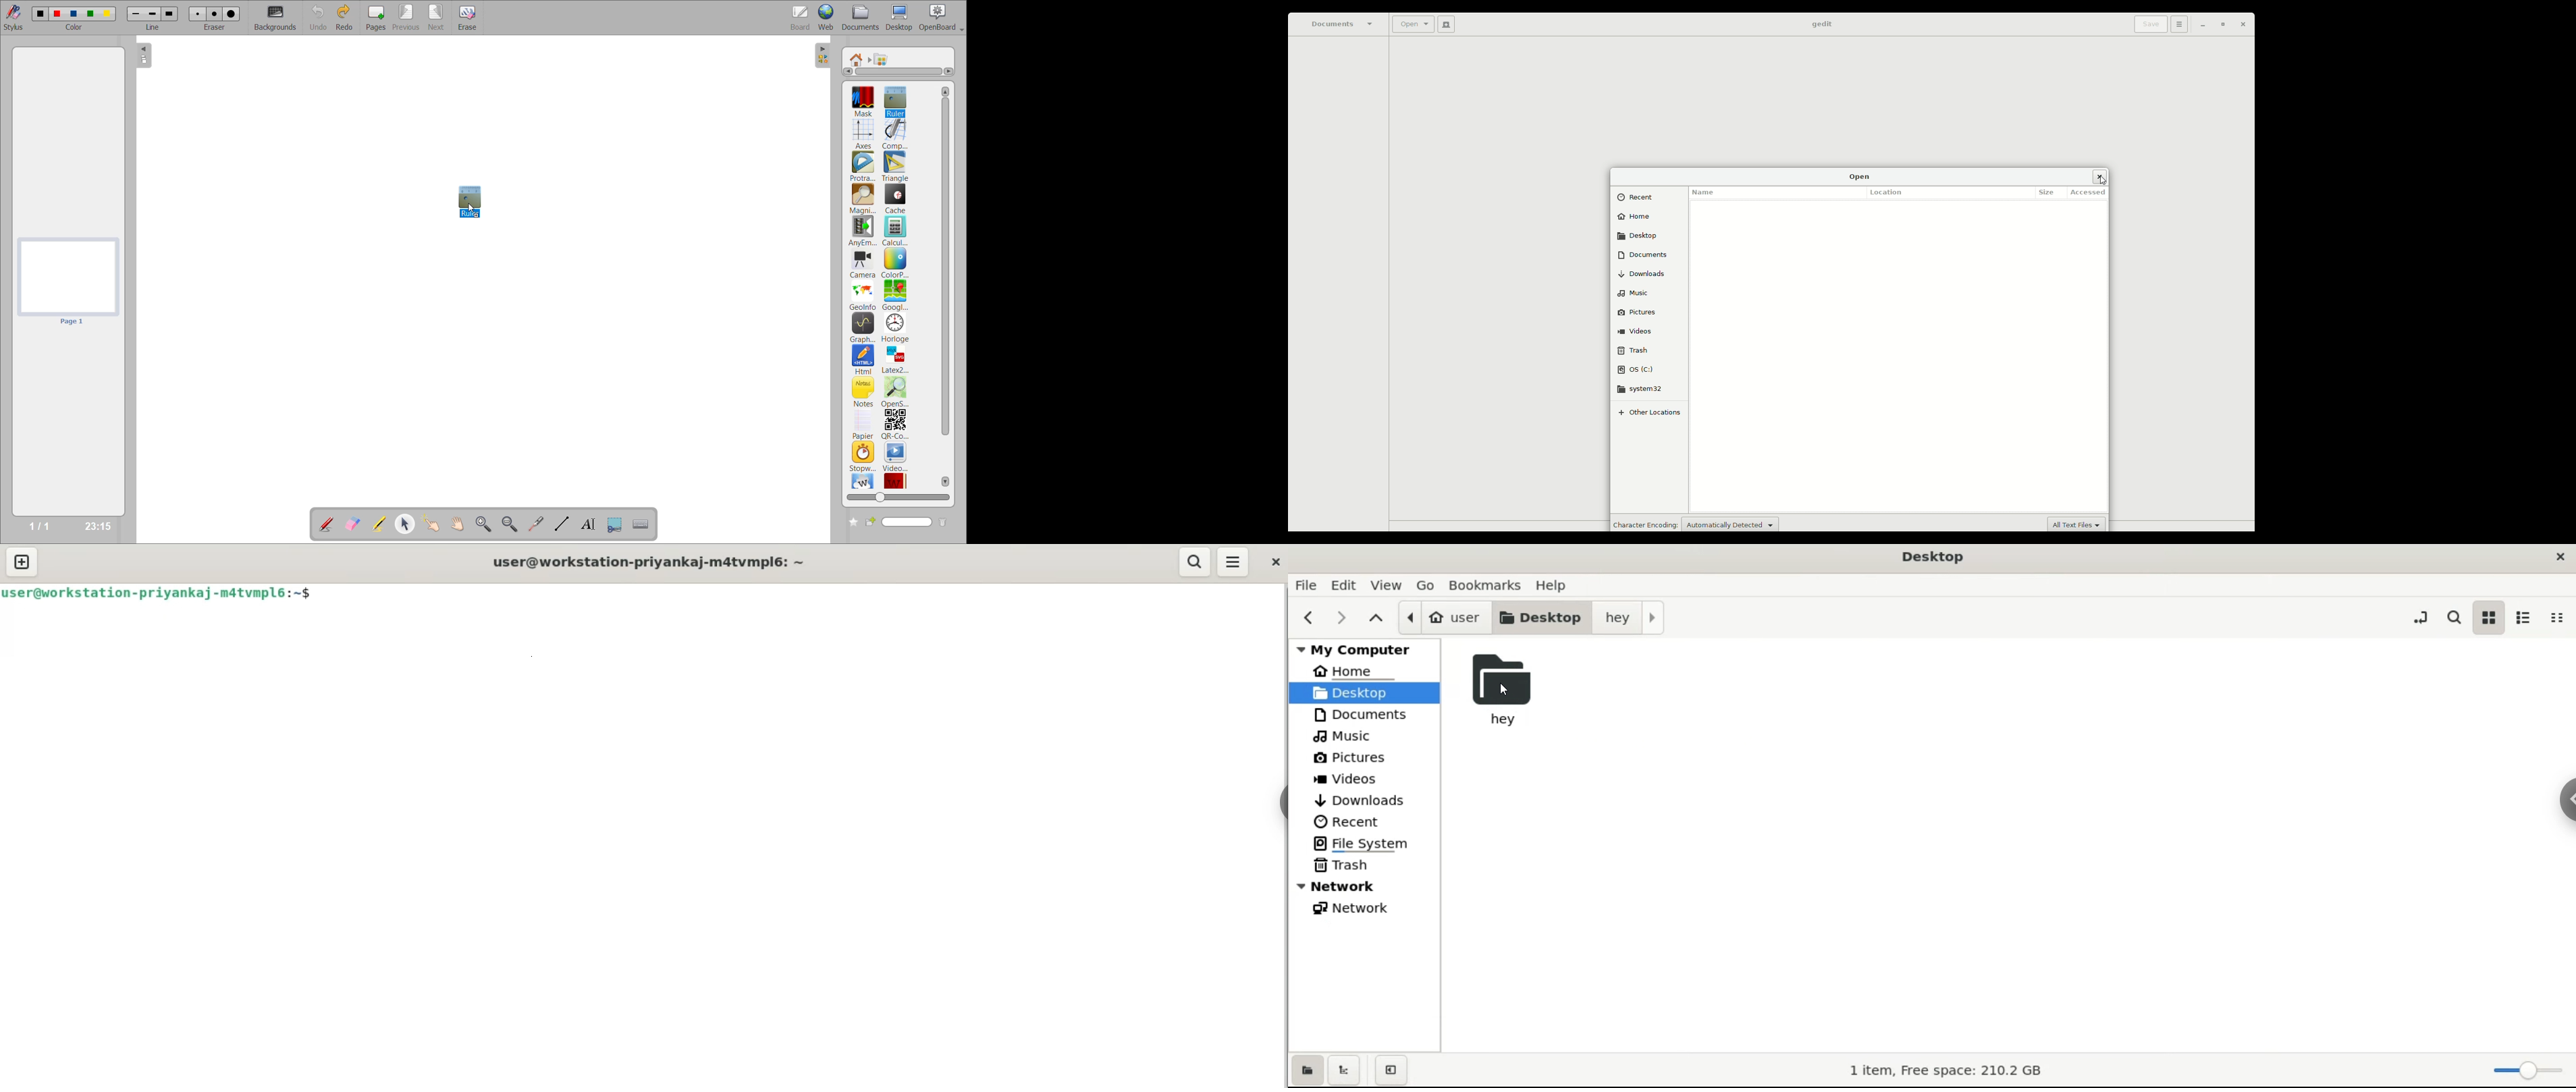  Describe the element at coordinates (895, 295) in the screenshot. I see `googlemaps` at that location.